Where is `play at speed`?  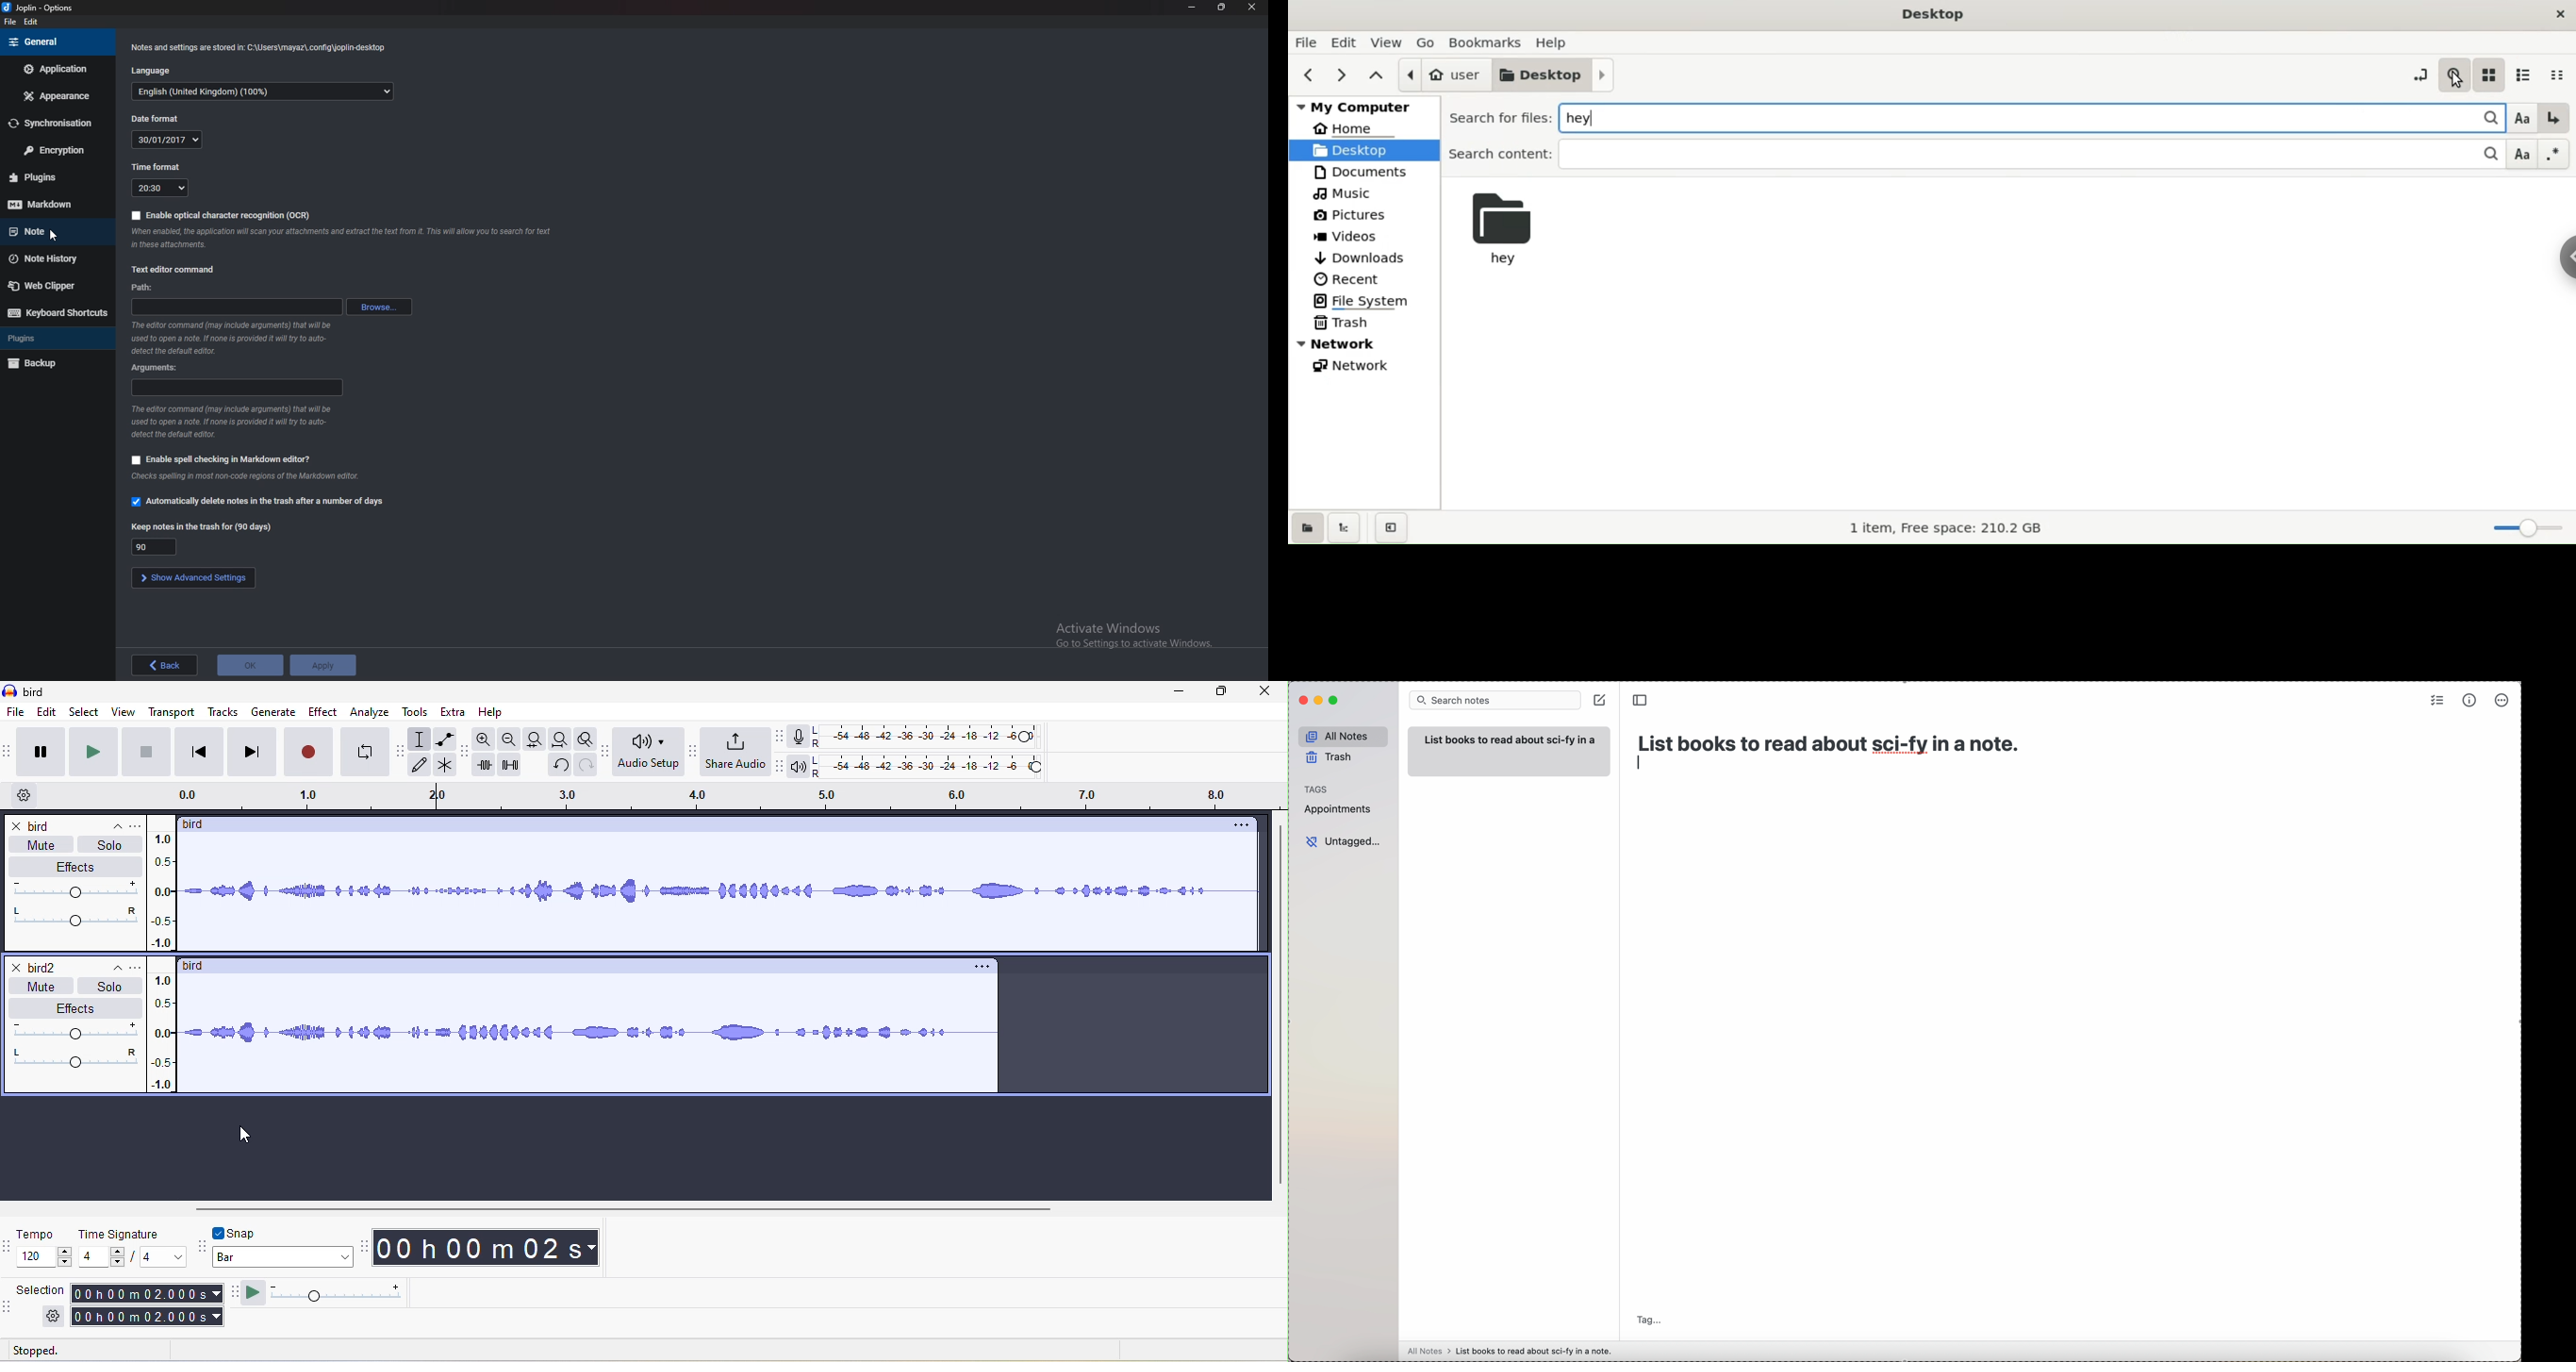
play at speed is located at coordinates (335, 1296).